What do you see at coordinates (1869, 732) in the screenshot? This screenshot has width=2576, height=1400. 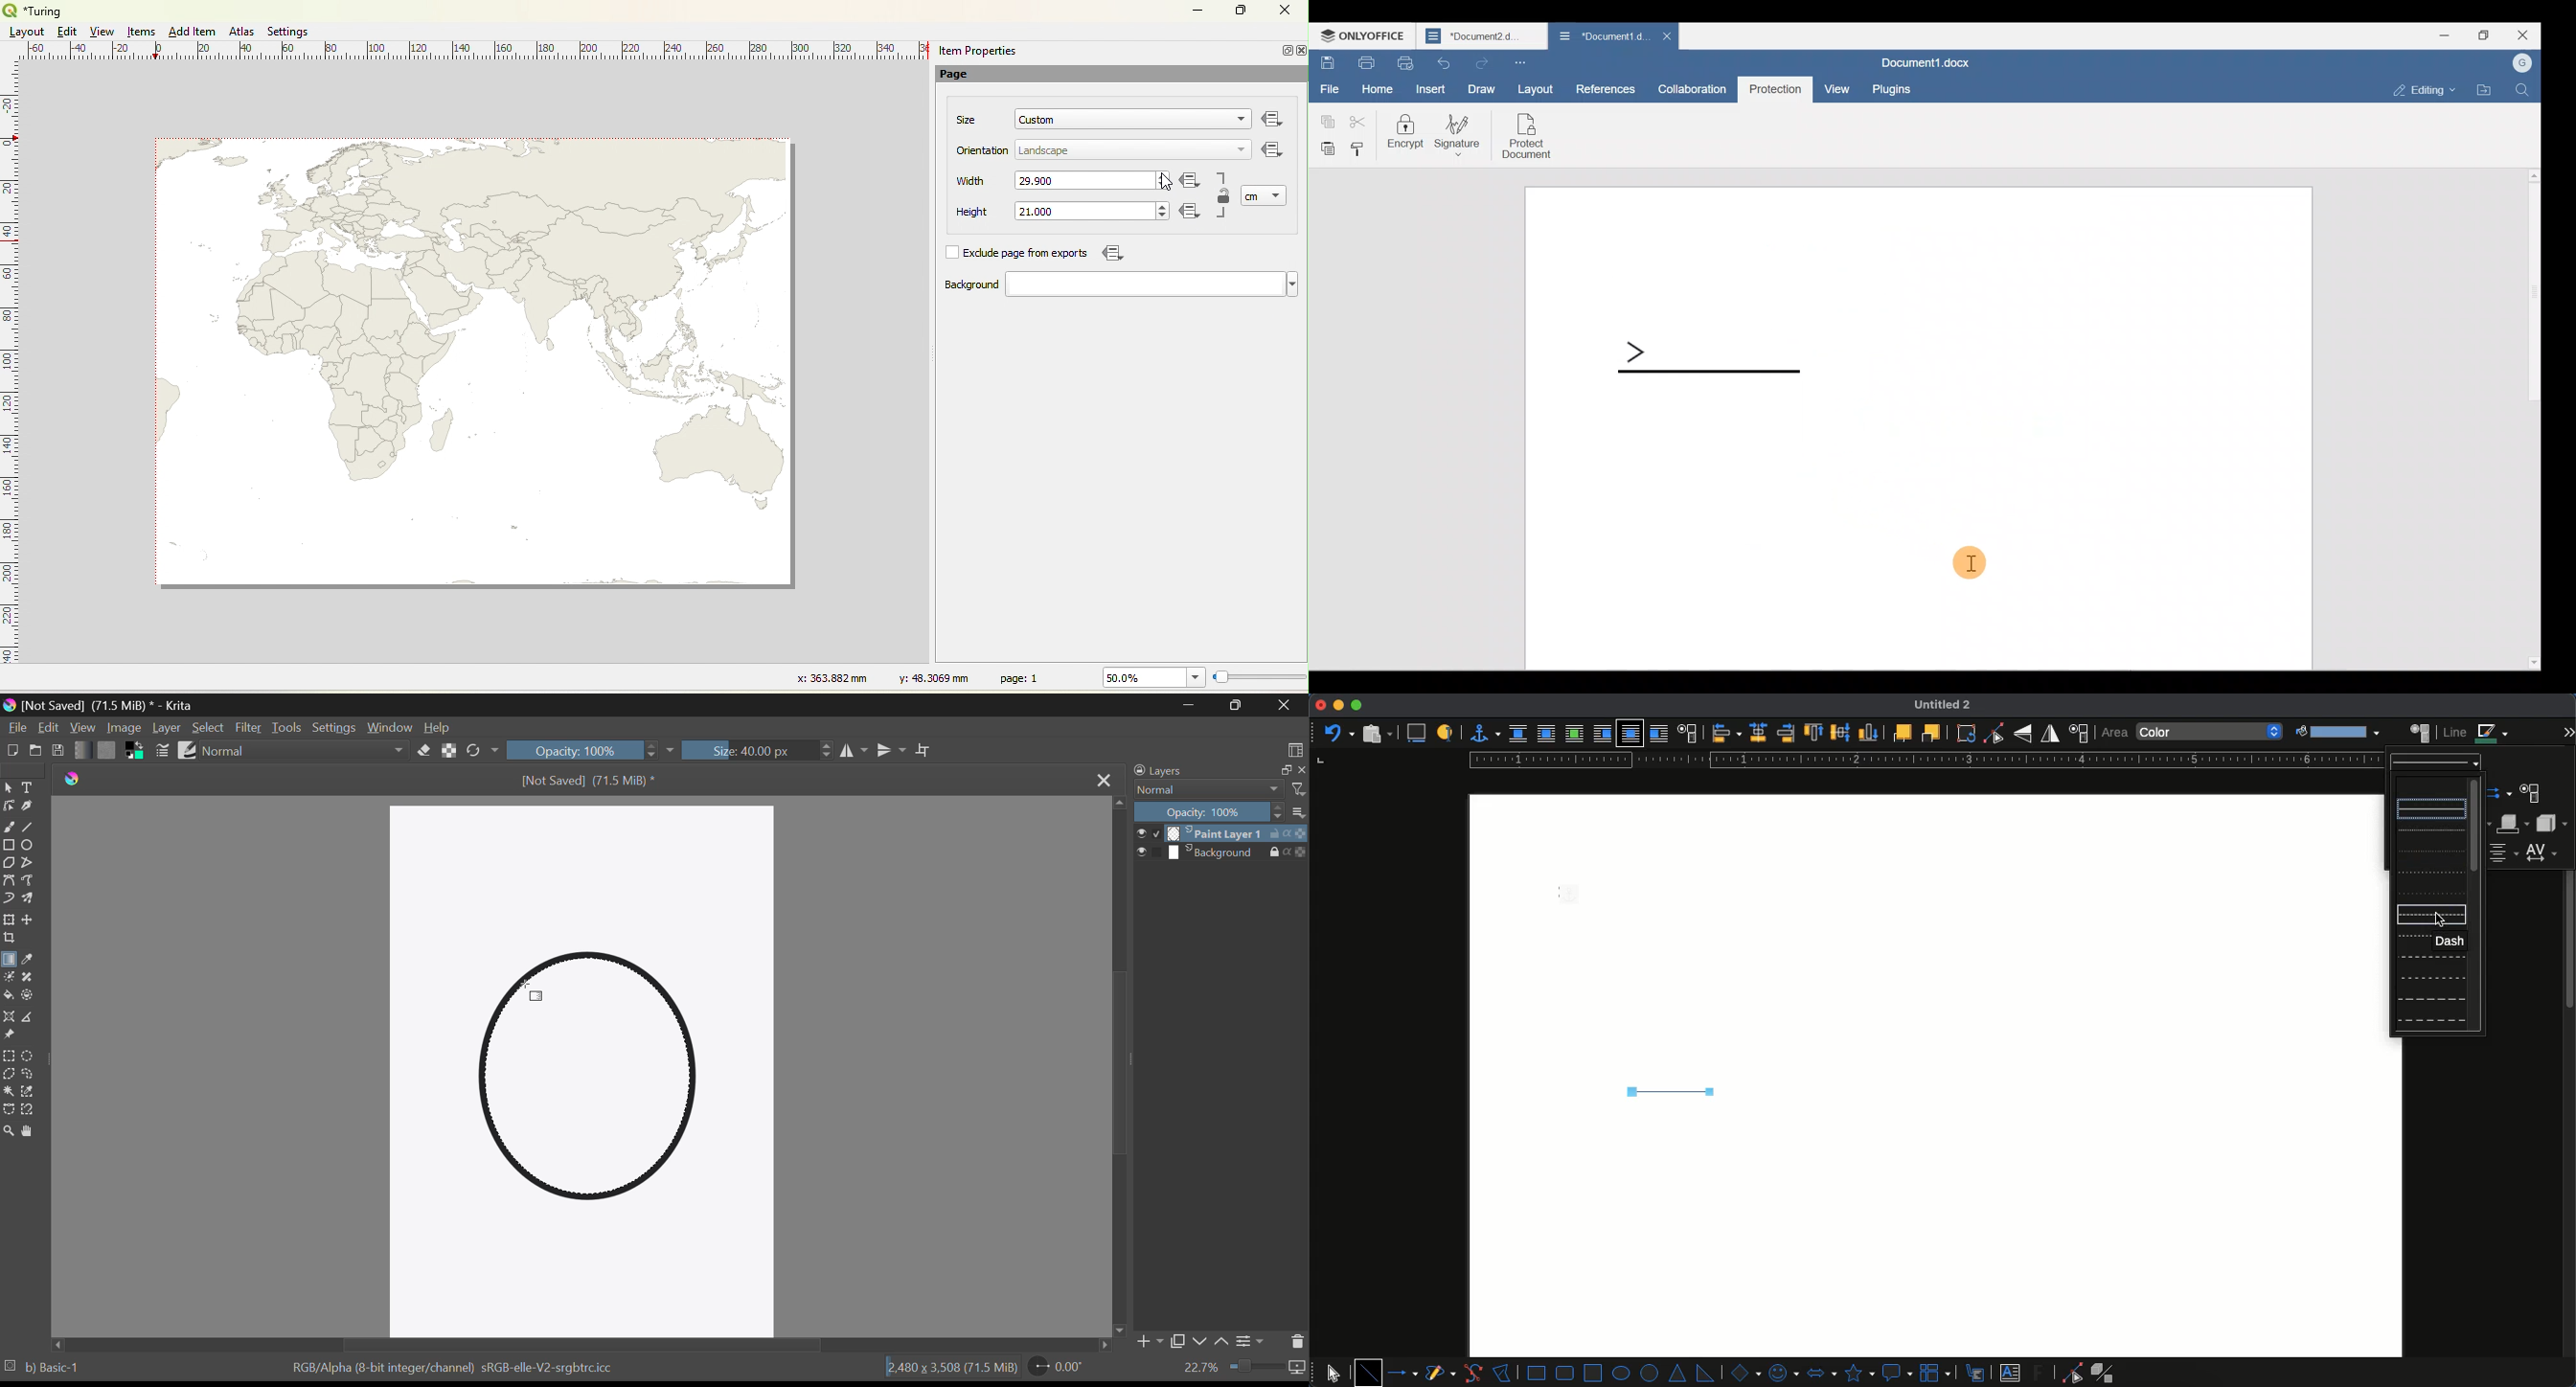 I see `bottom` at bounding box center [1869, 732].